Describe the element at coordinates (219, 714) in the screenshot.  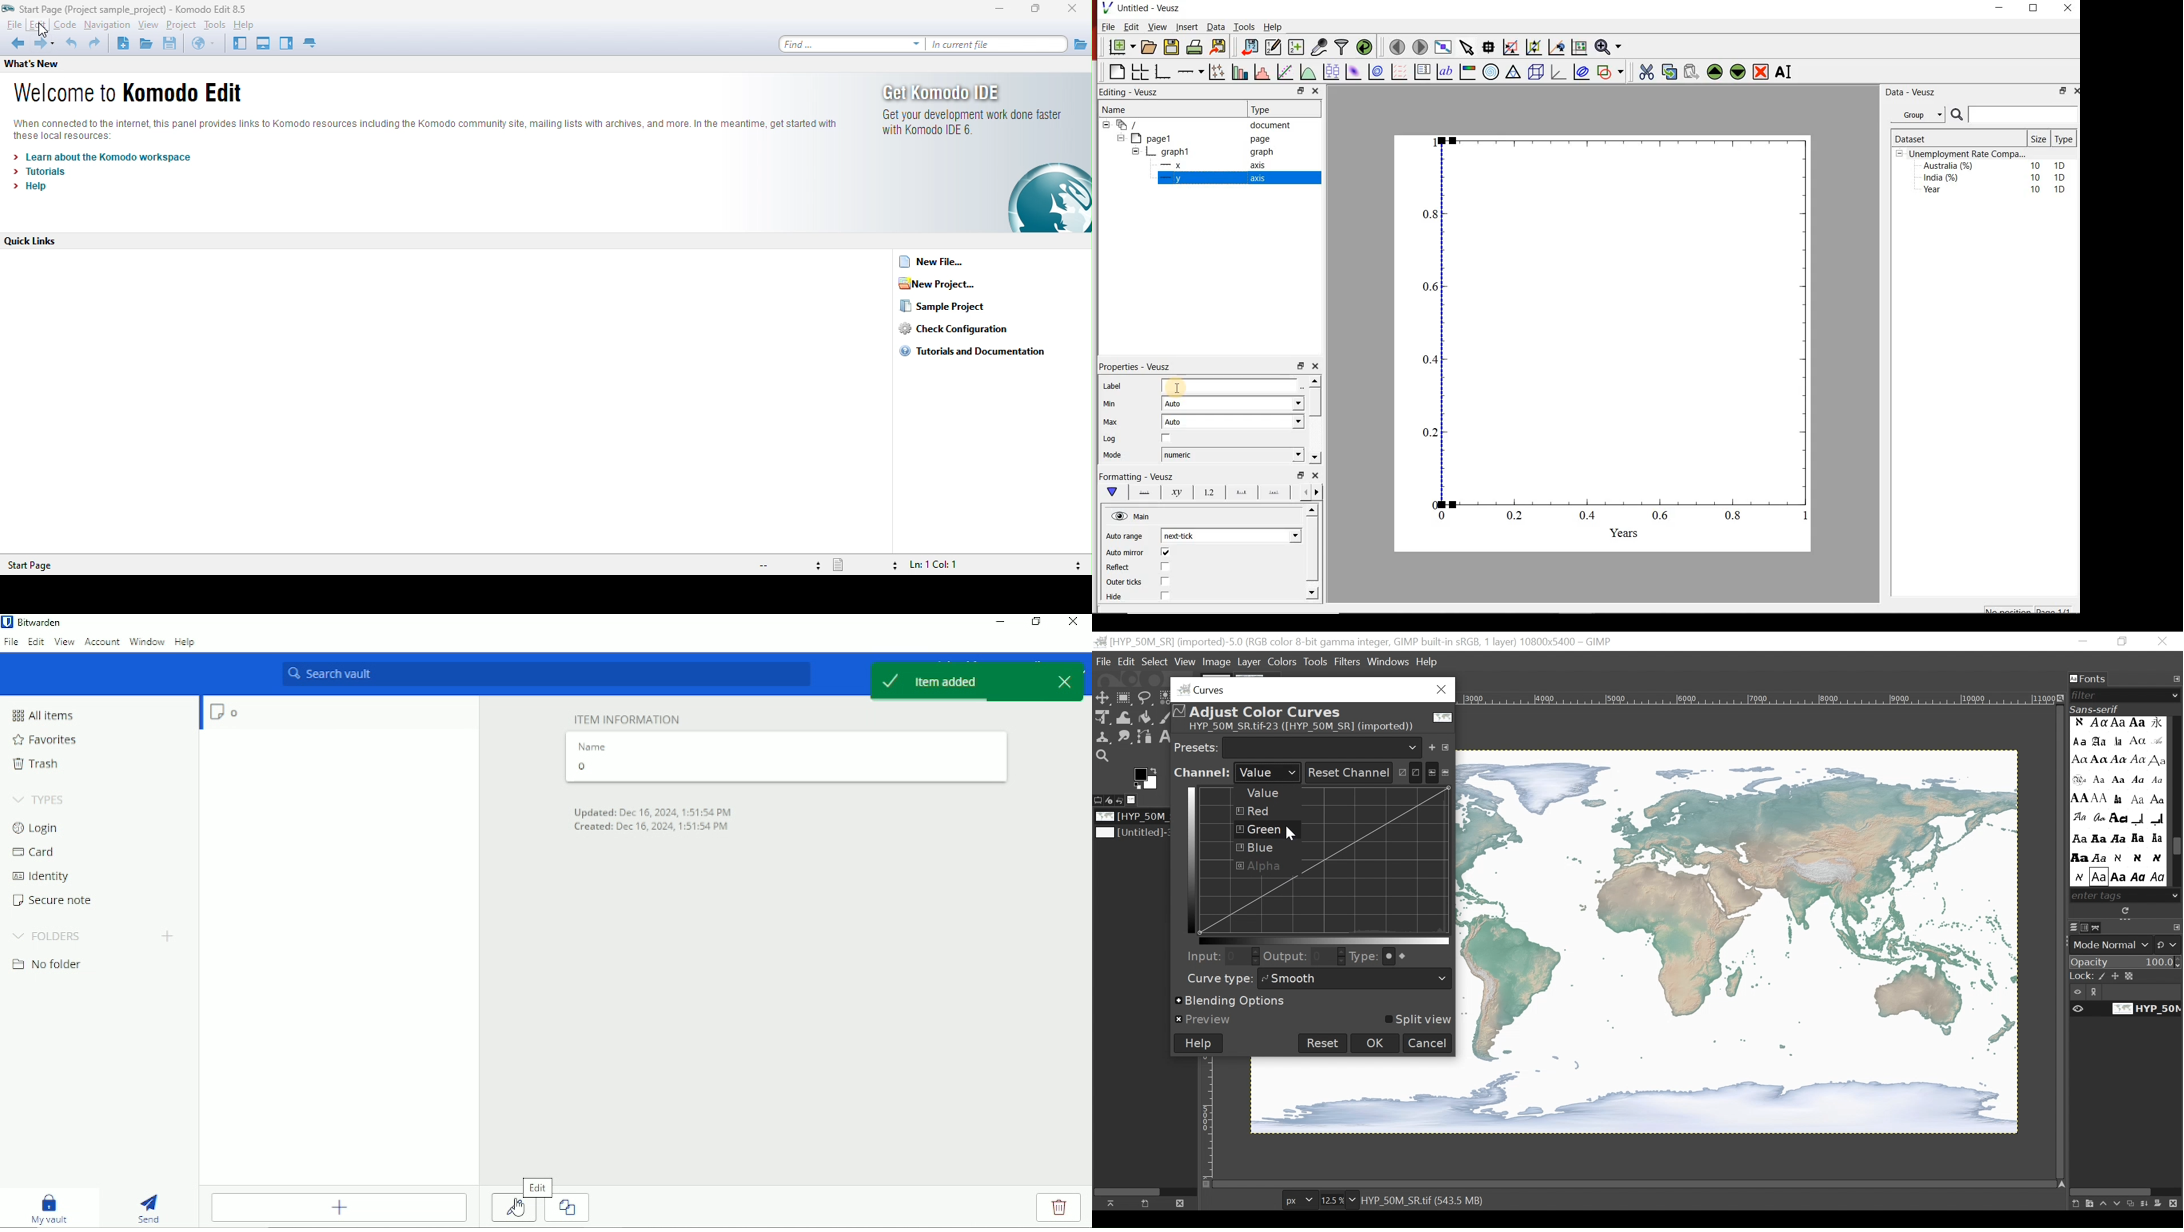
I see `o` at that location.